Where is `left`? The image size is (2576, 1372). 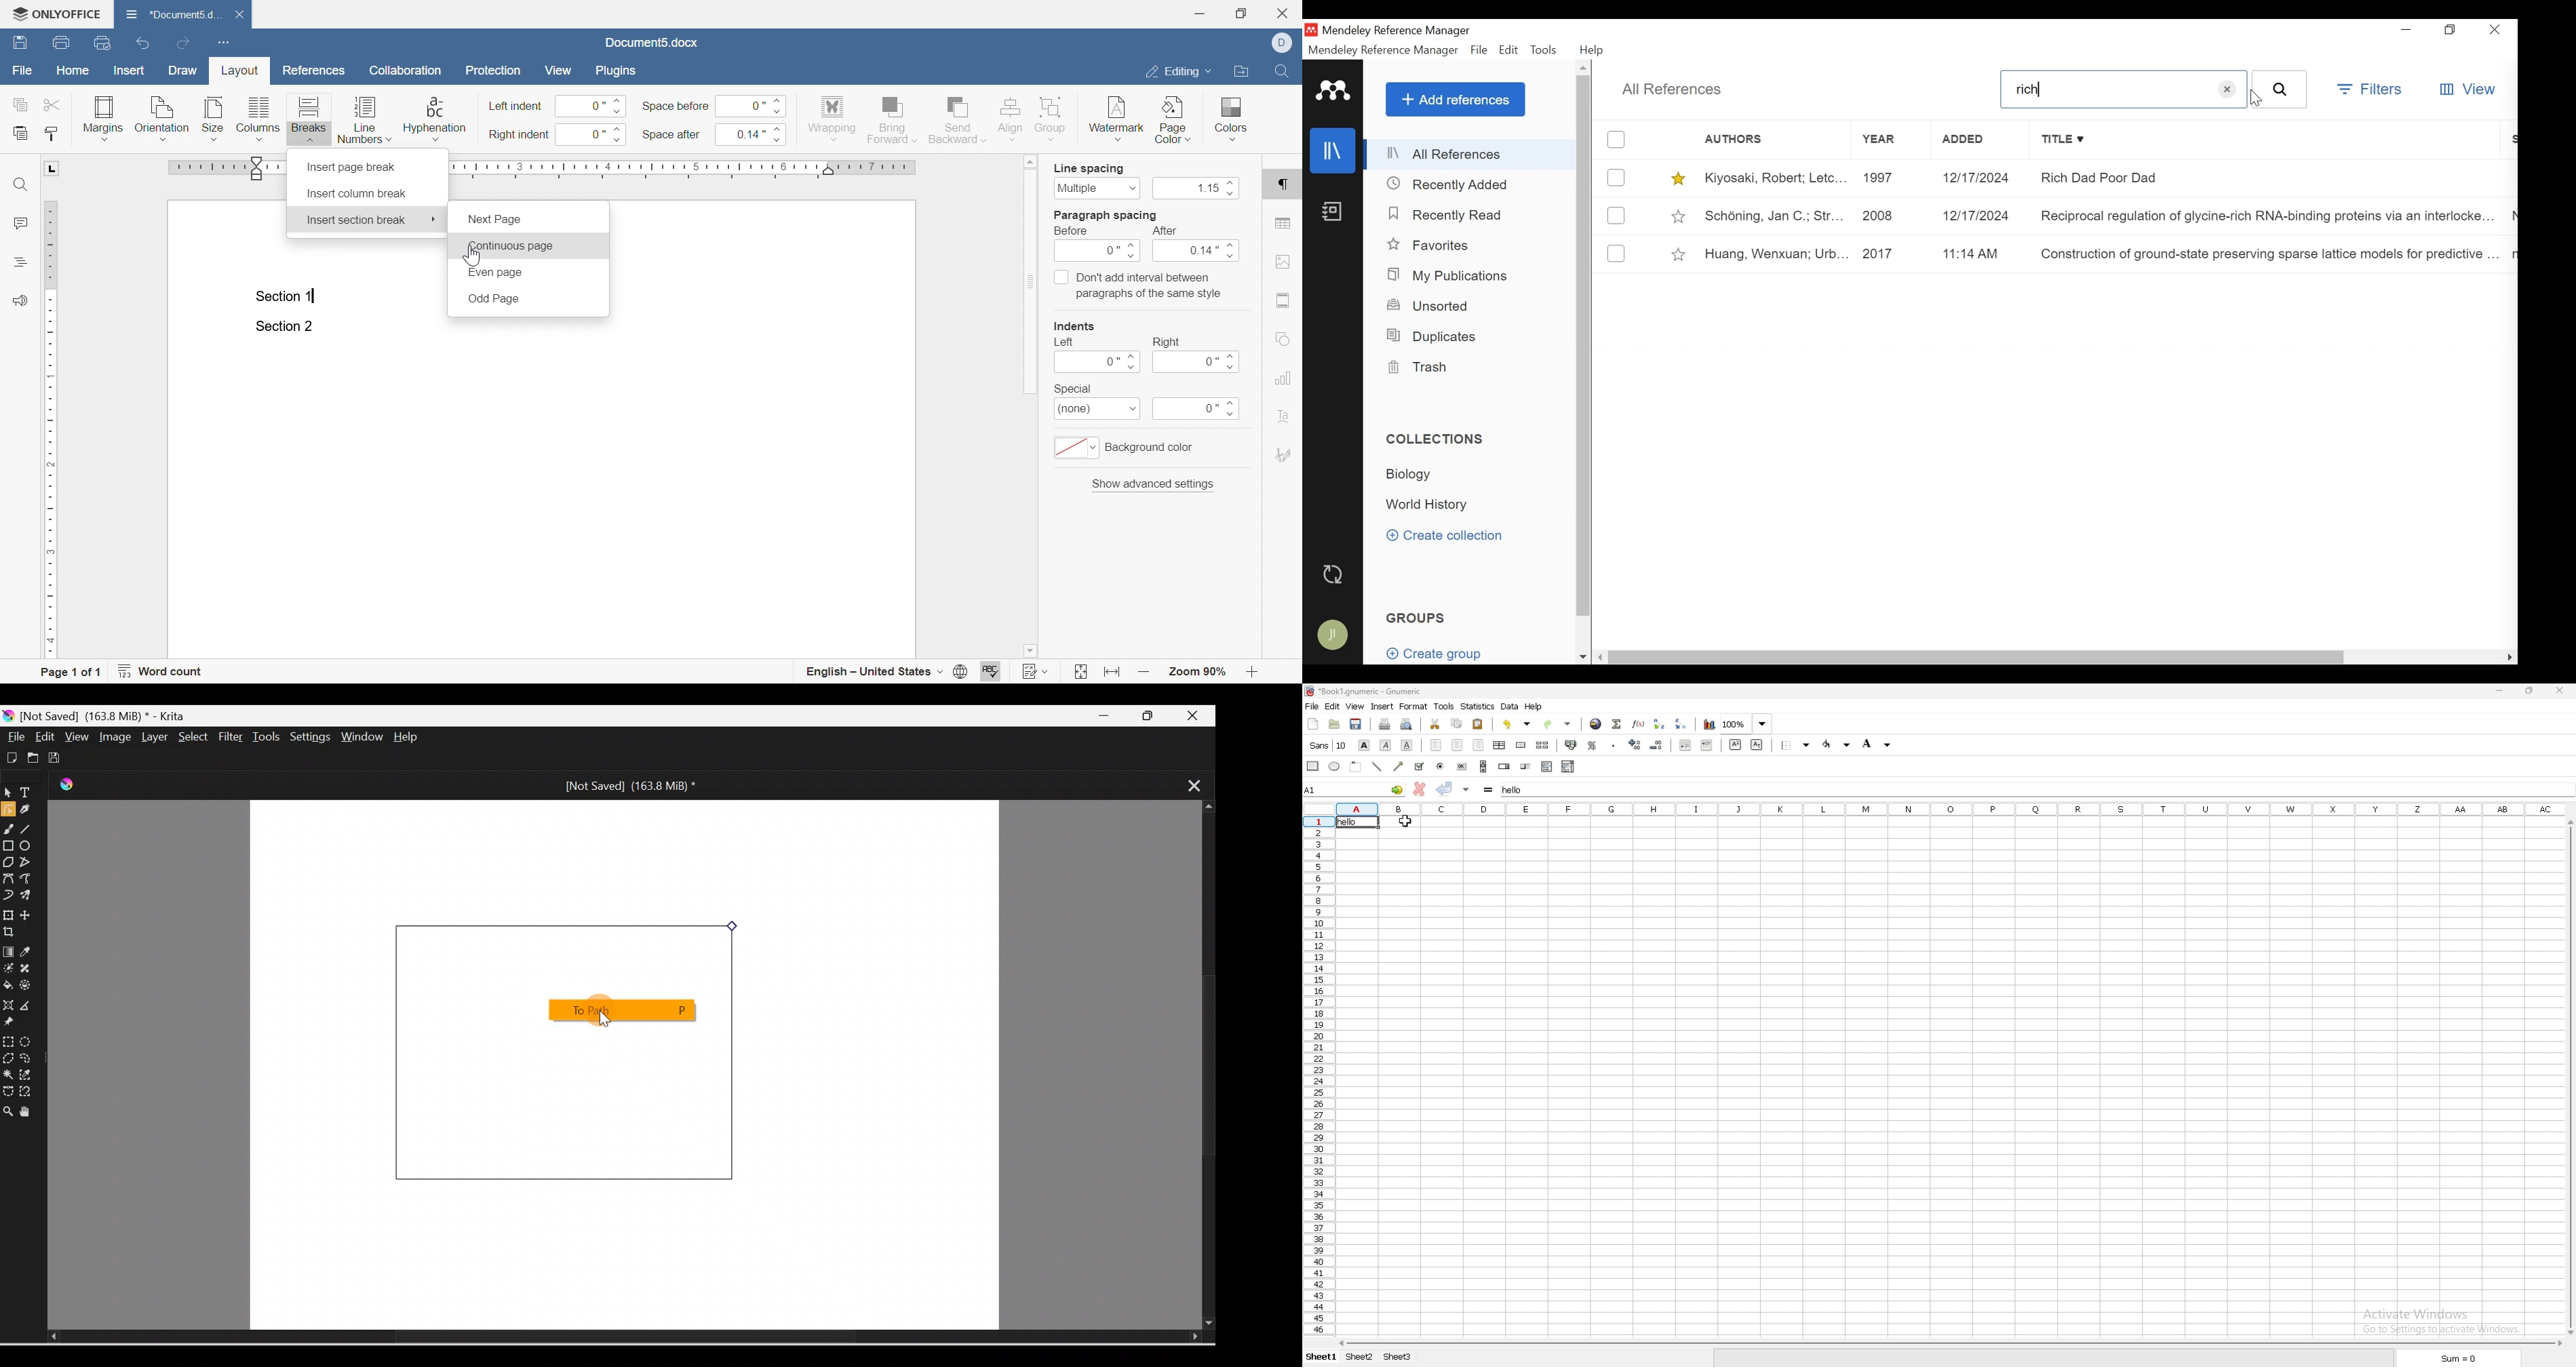 left is located at coordinates (1065, 342).